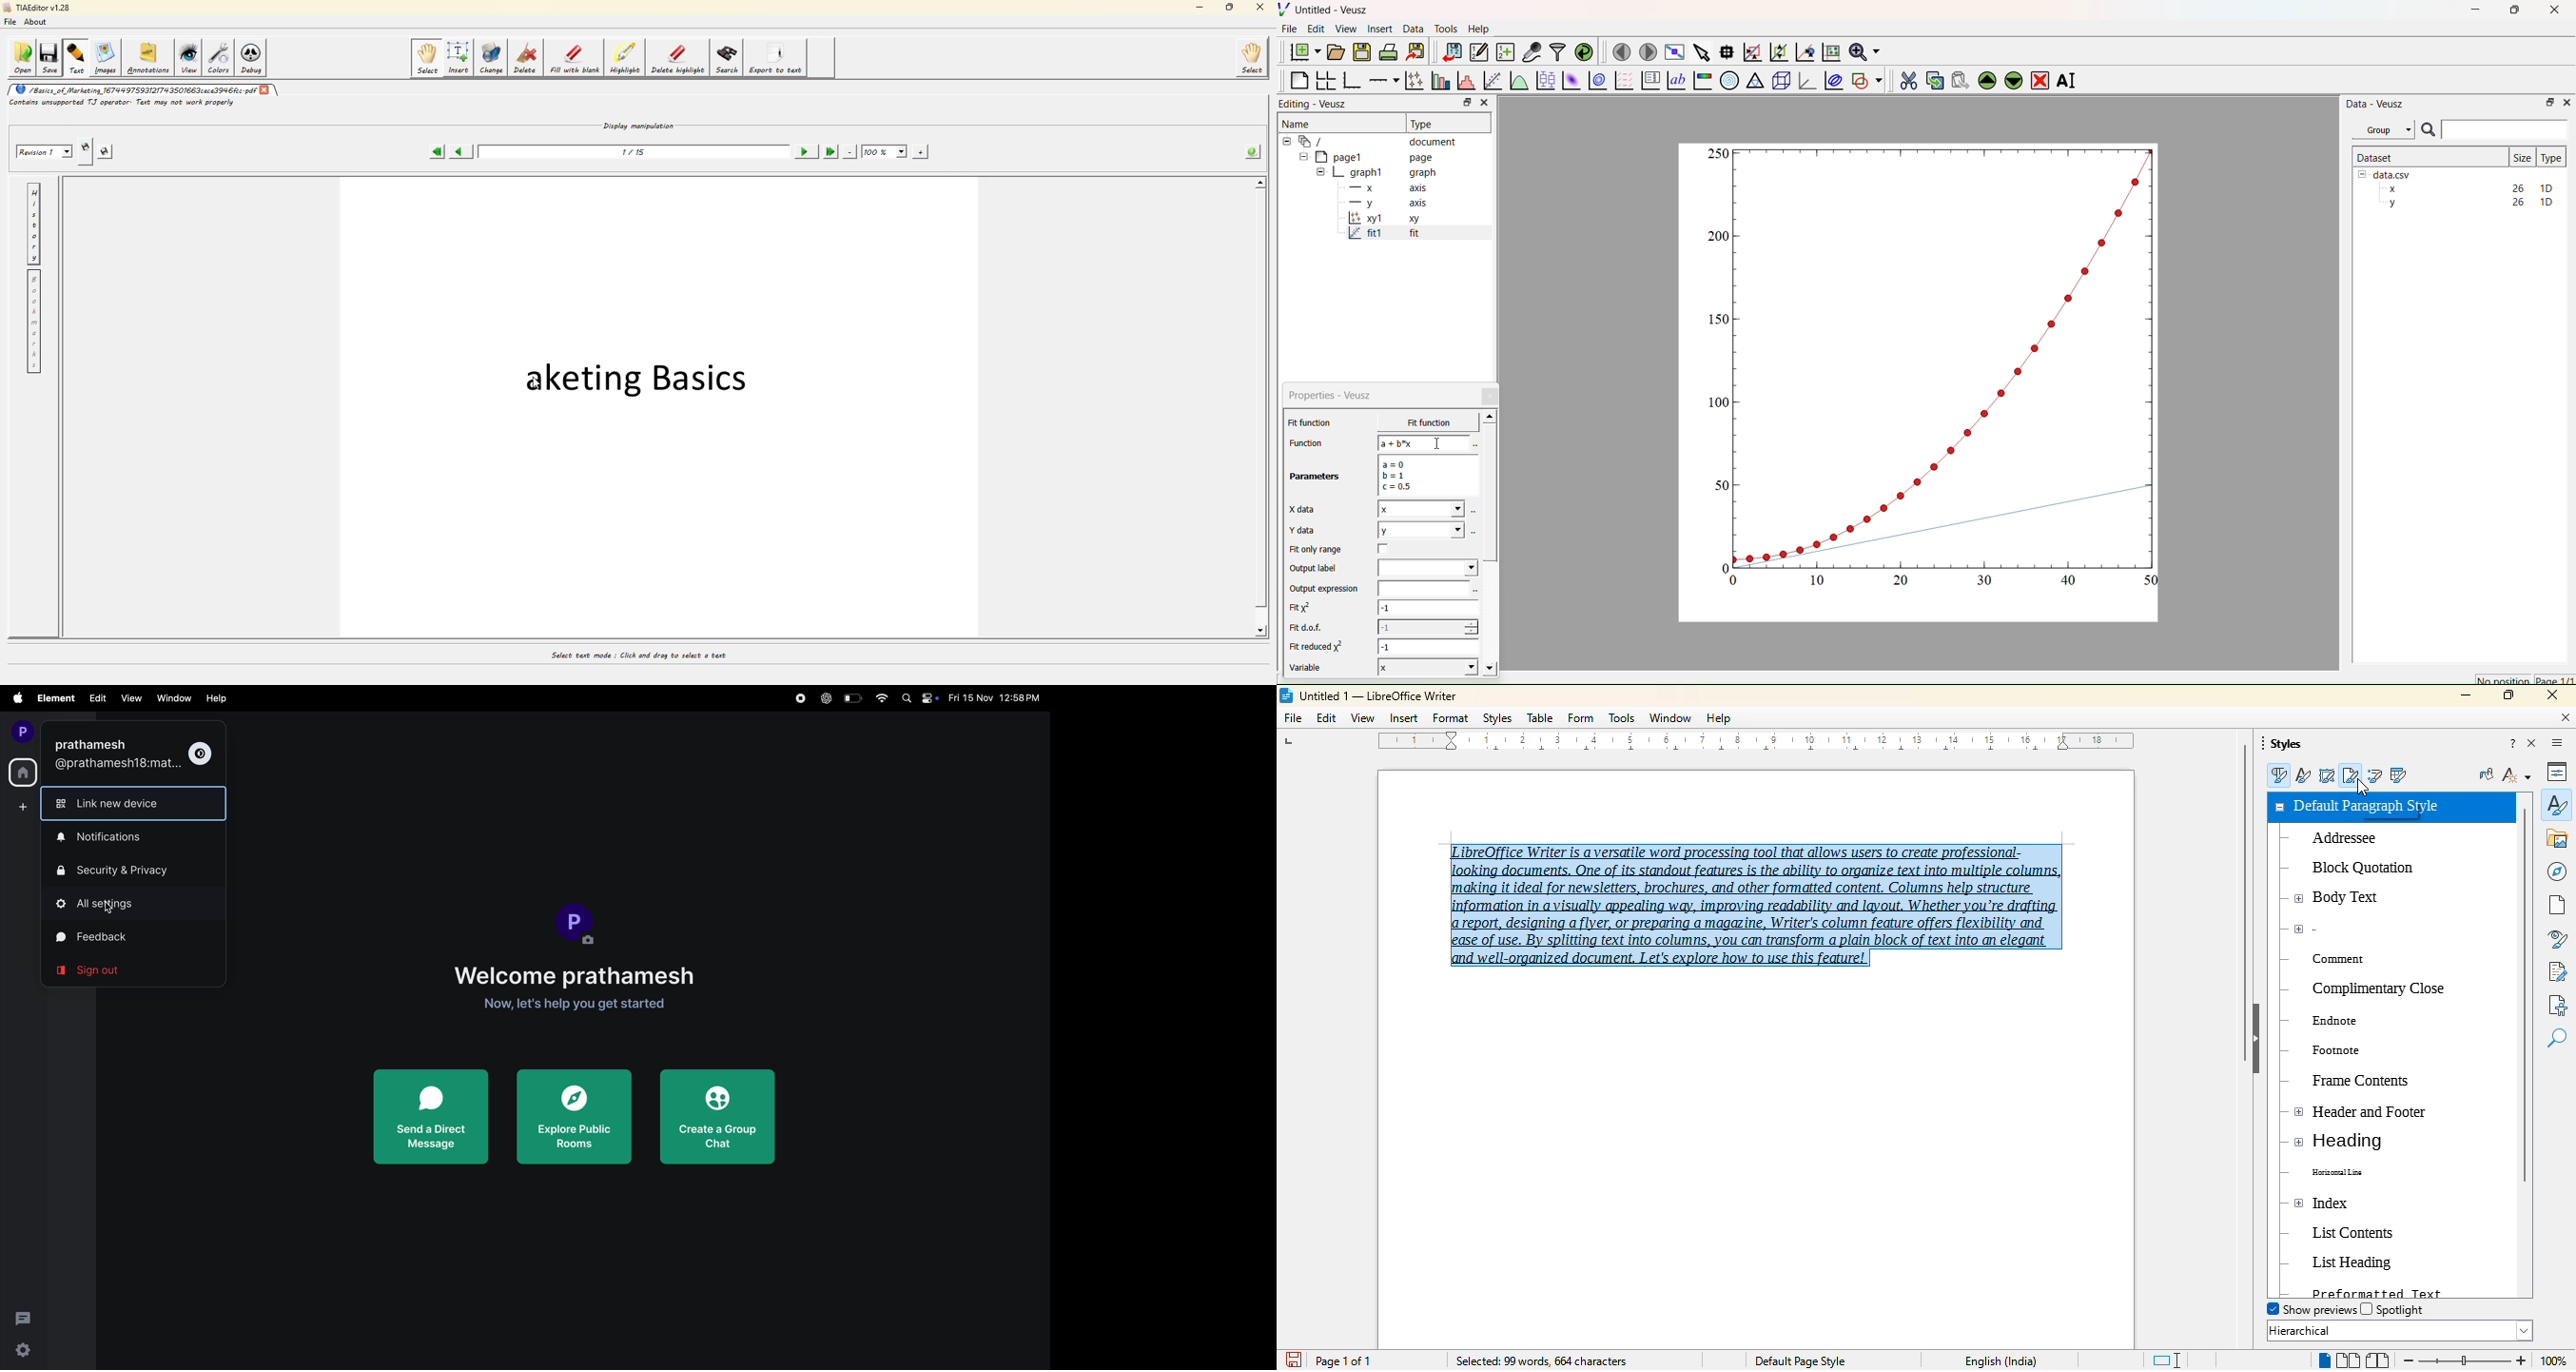 This screenshot has width=2576, height=1372. I want to click on vertical scroll bar, so click(2246, 902).